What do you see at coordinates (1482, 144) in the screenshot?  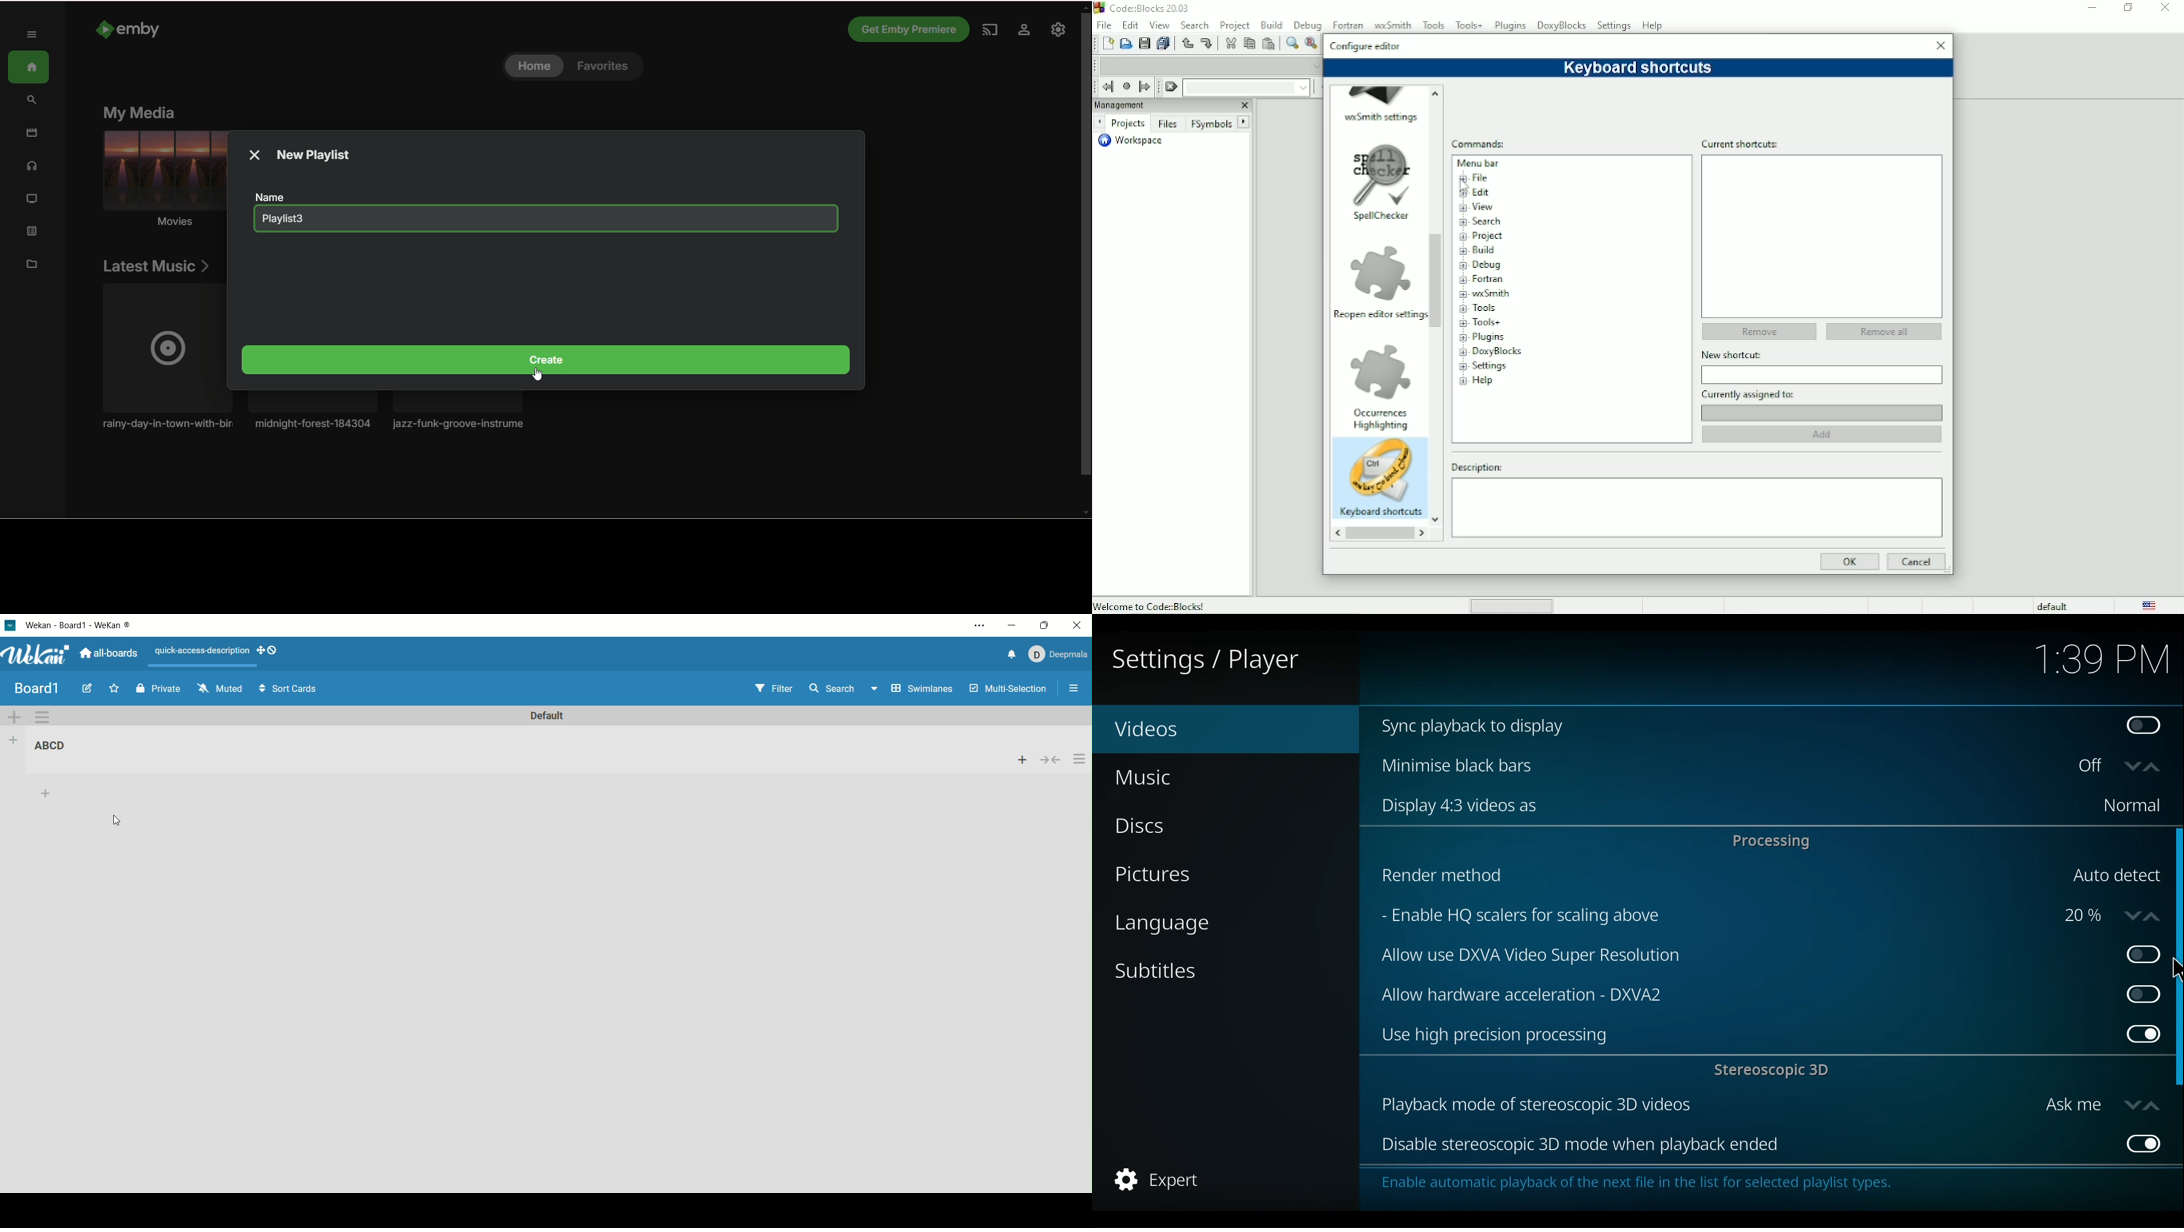 I see `Commands` at bounding box center [1482, 144].